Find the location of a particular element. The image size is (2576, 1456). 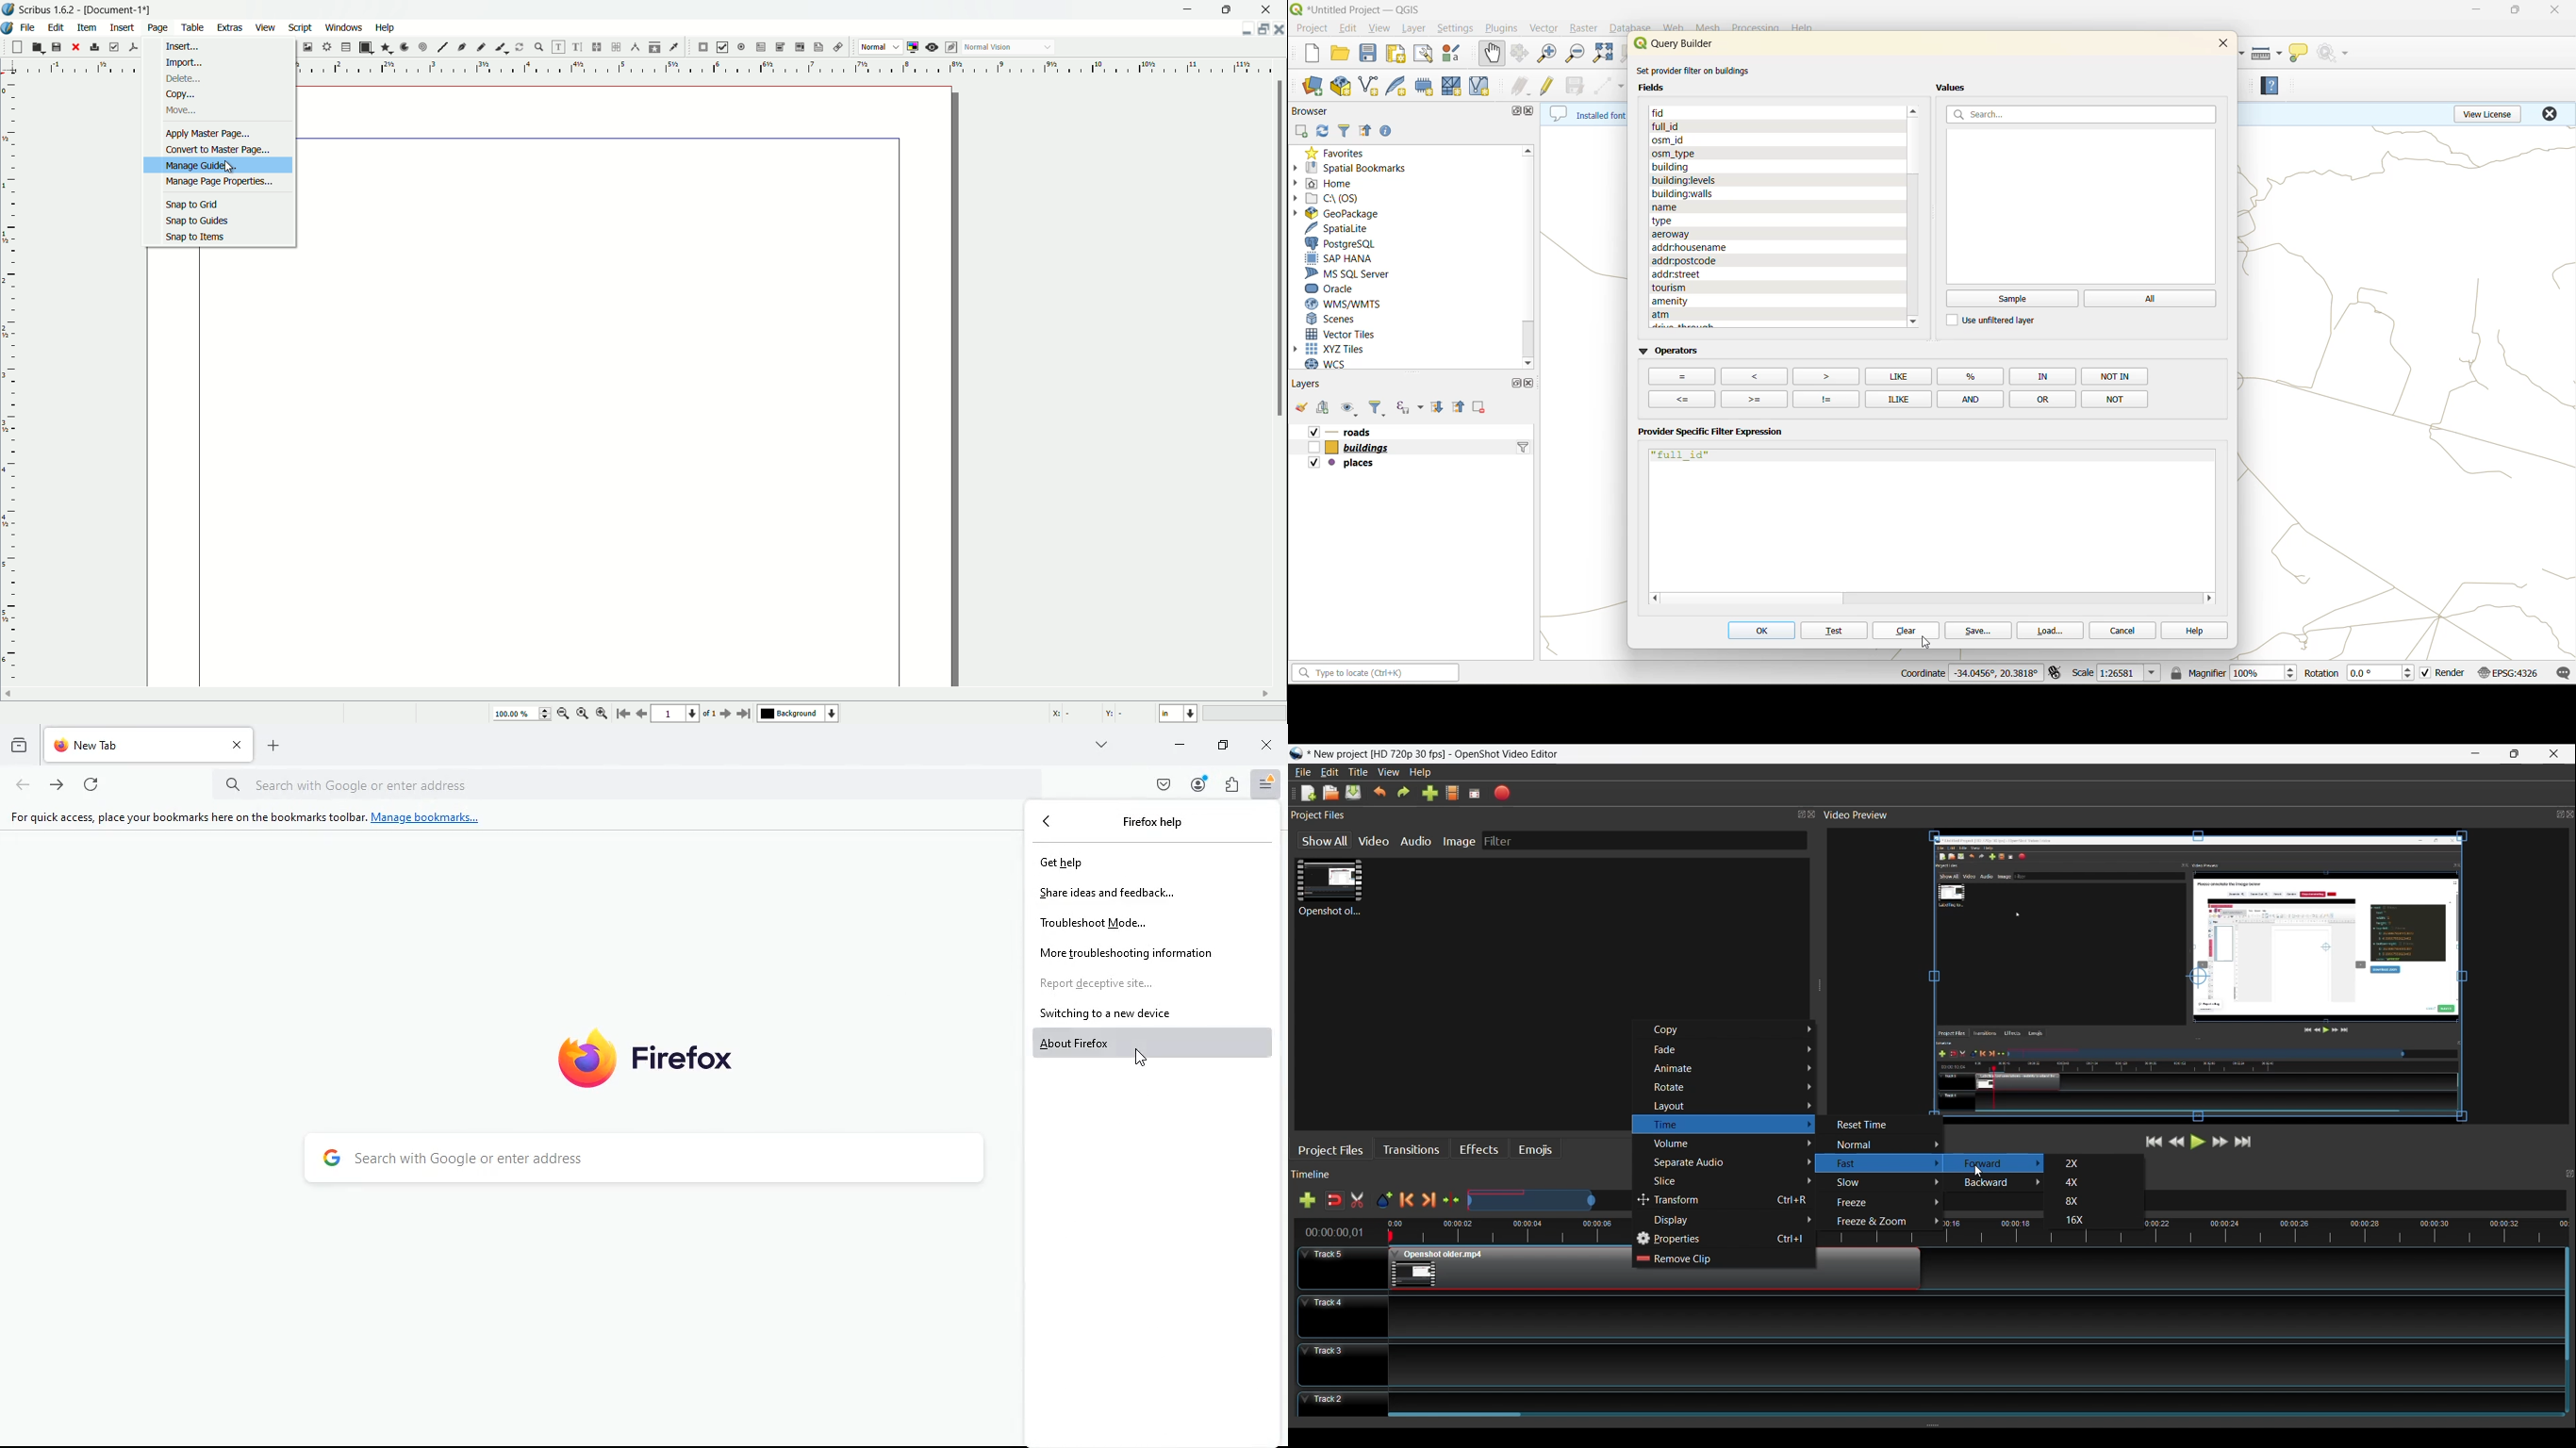

calligraphic item is located at coordinates (500, 47).